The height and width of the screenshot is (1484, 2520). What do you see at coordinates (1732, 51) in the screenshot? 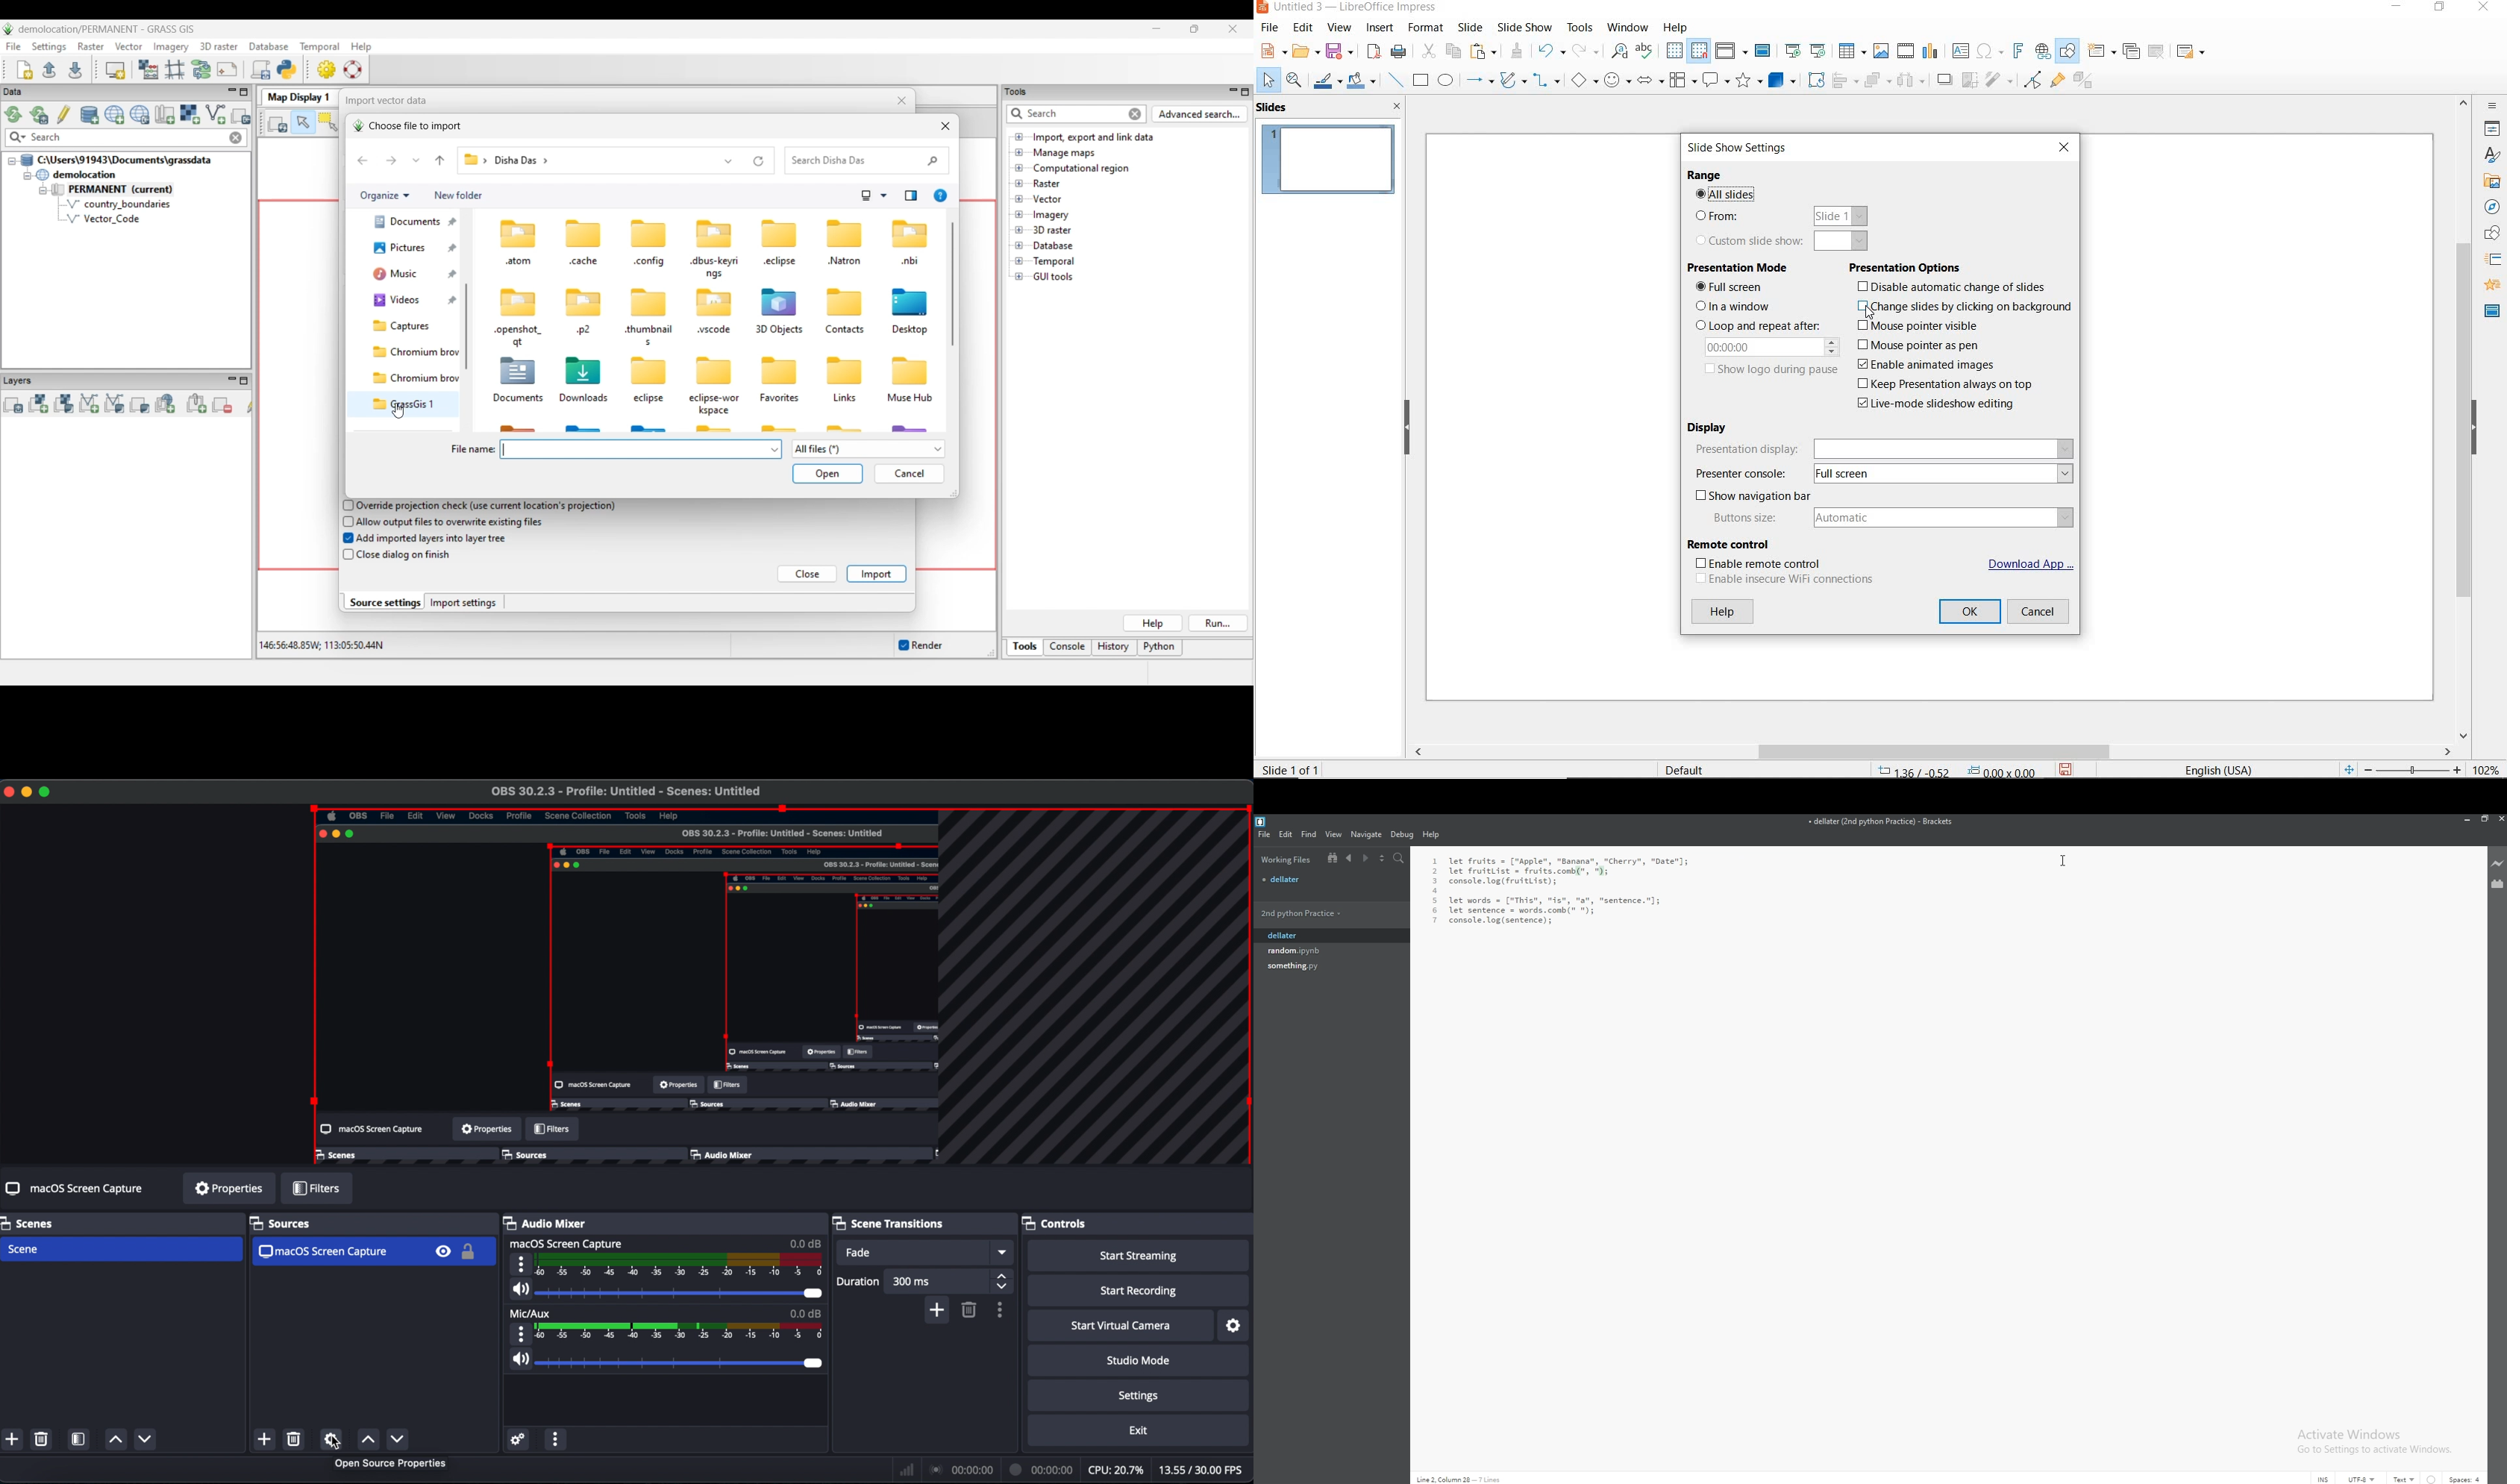
I see `DISPLAY VIEWS` at bounding box center [1732, 51].